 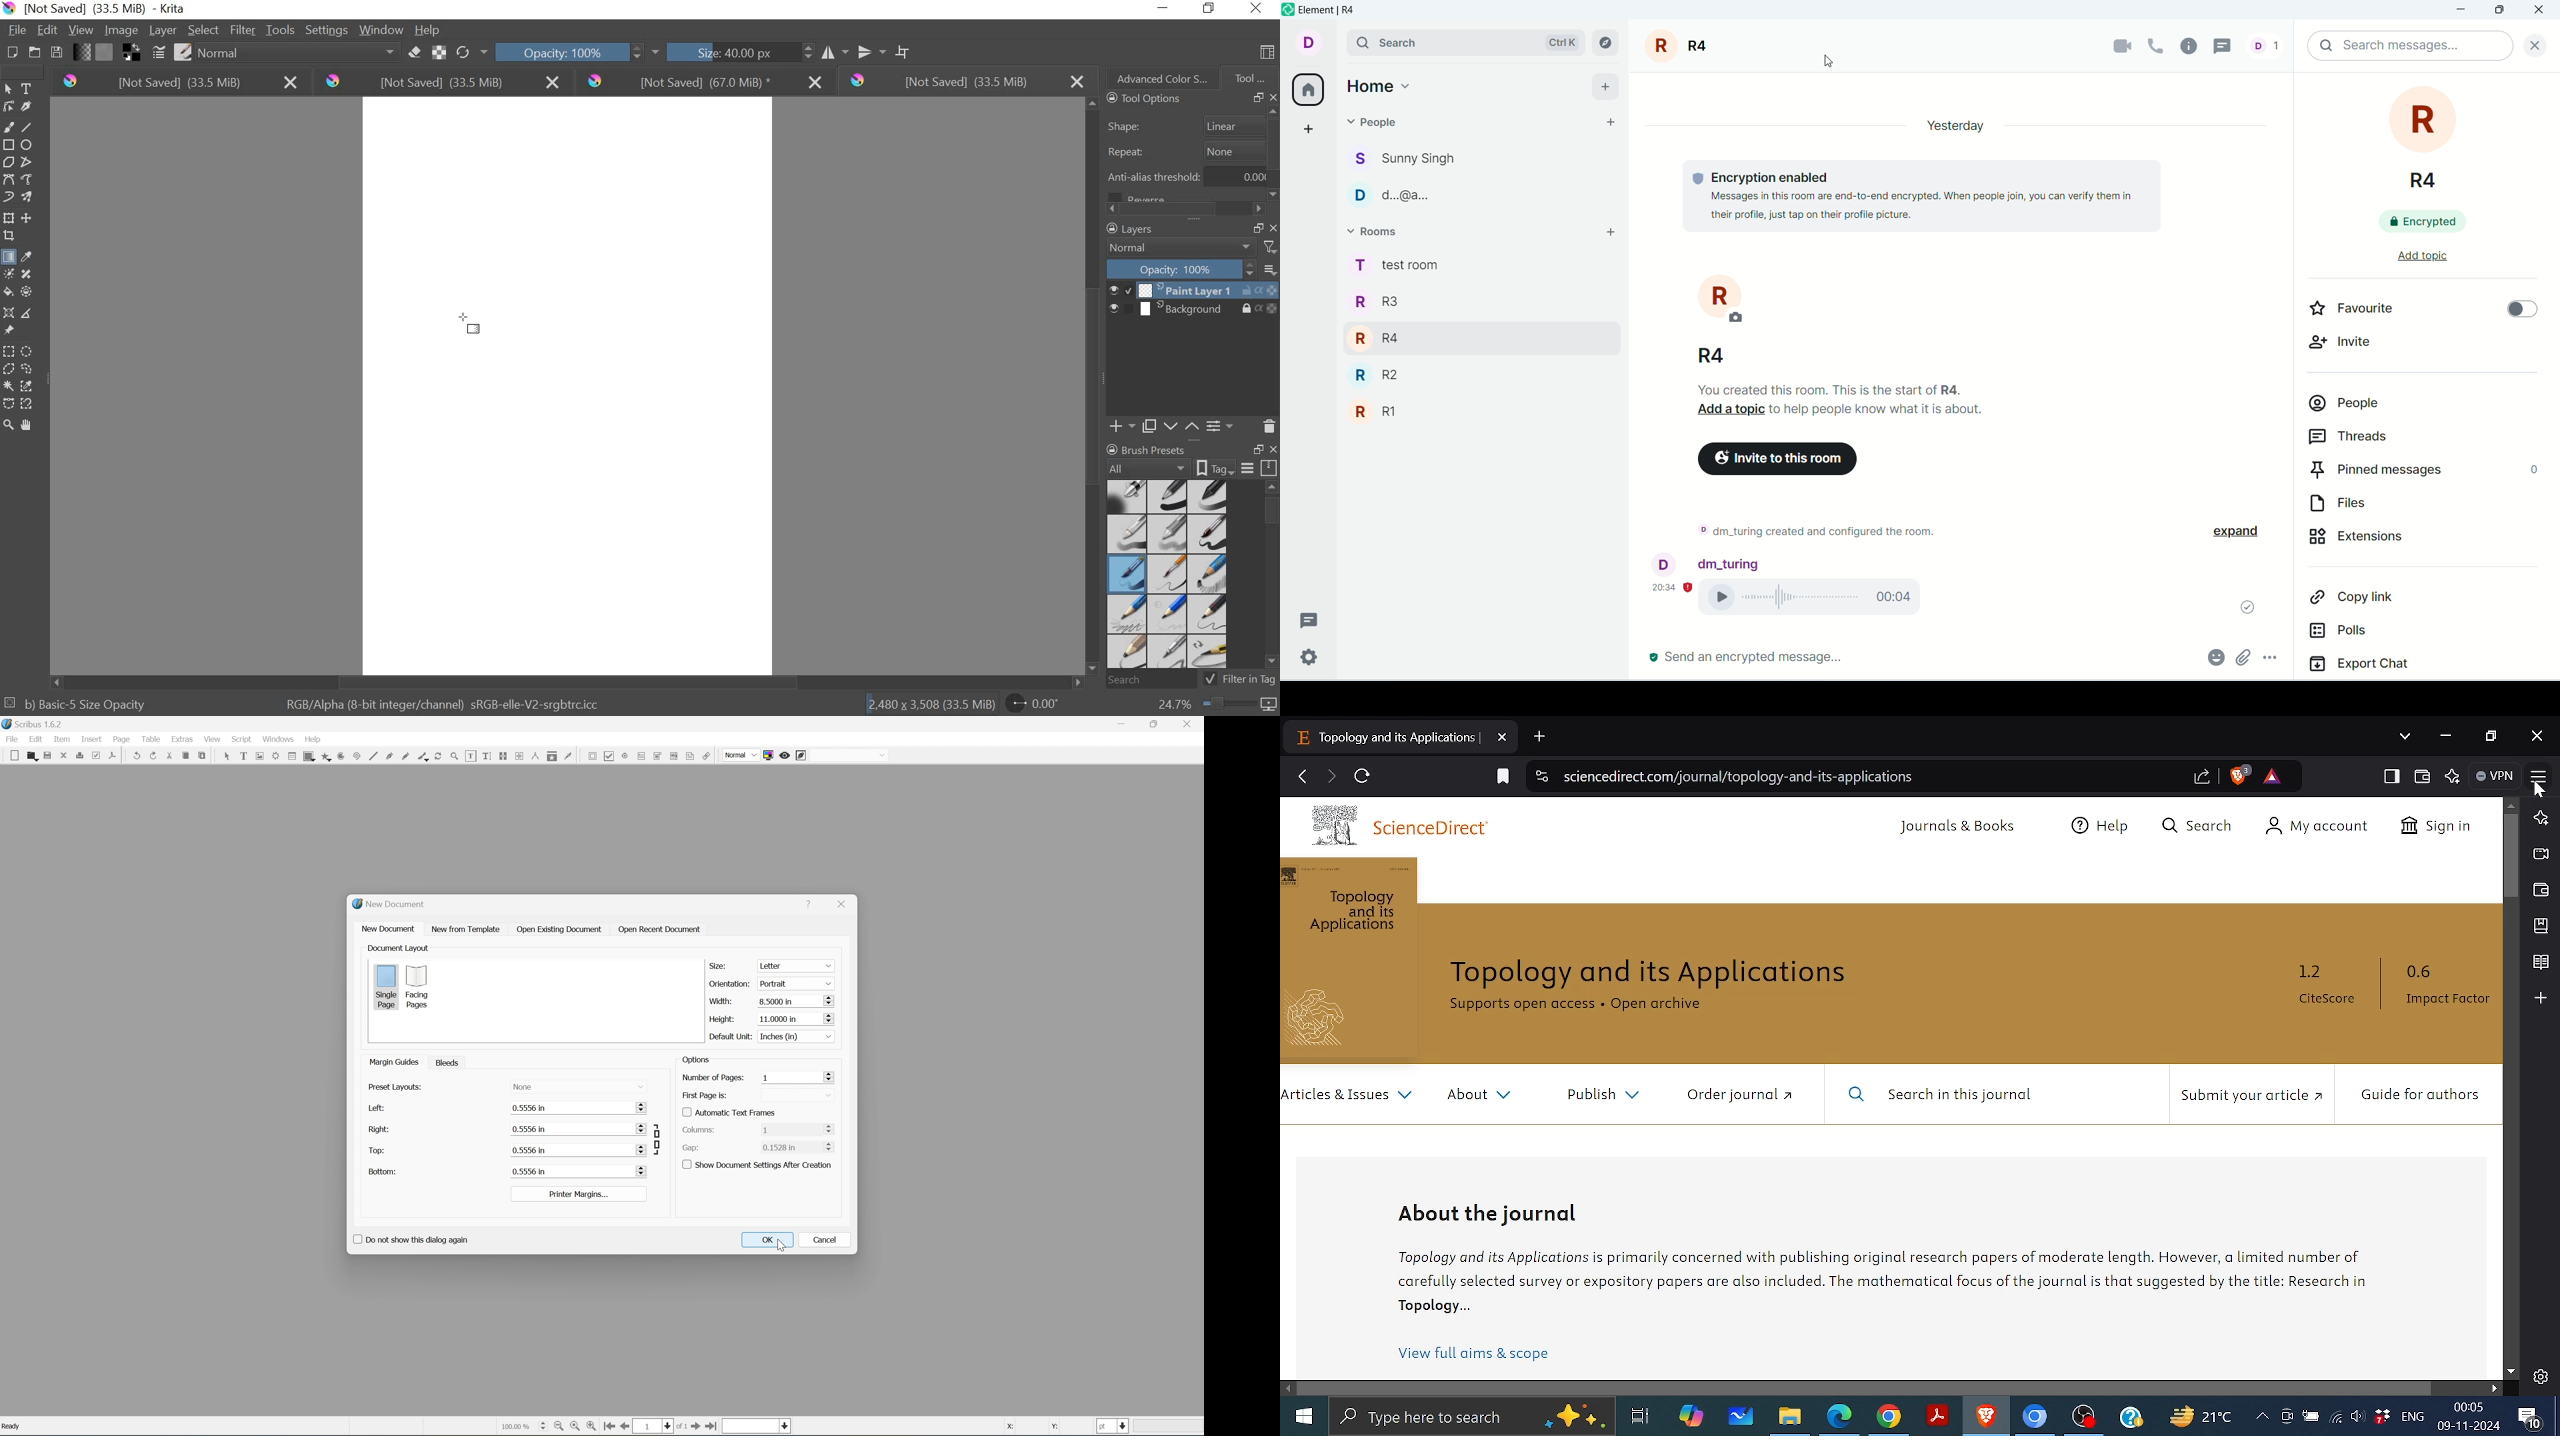 What do you see at coordinates (63, 739) in the screenshot?
I see `item` at bounding box center [63, 739].